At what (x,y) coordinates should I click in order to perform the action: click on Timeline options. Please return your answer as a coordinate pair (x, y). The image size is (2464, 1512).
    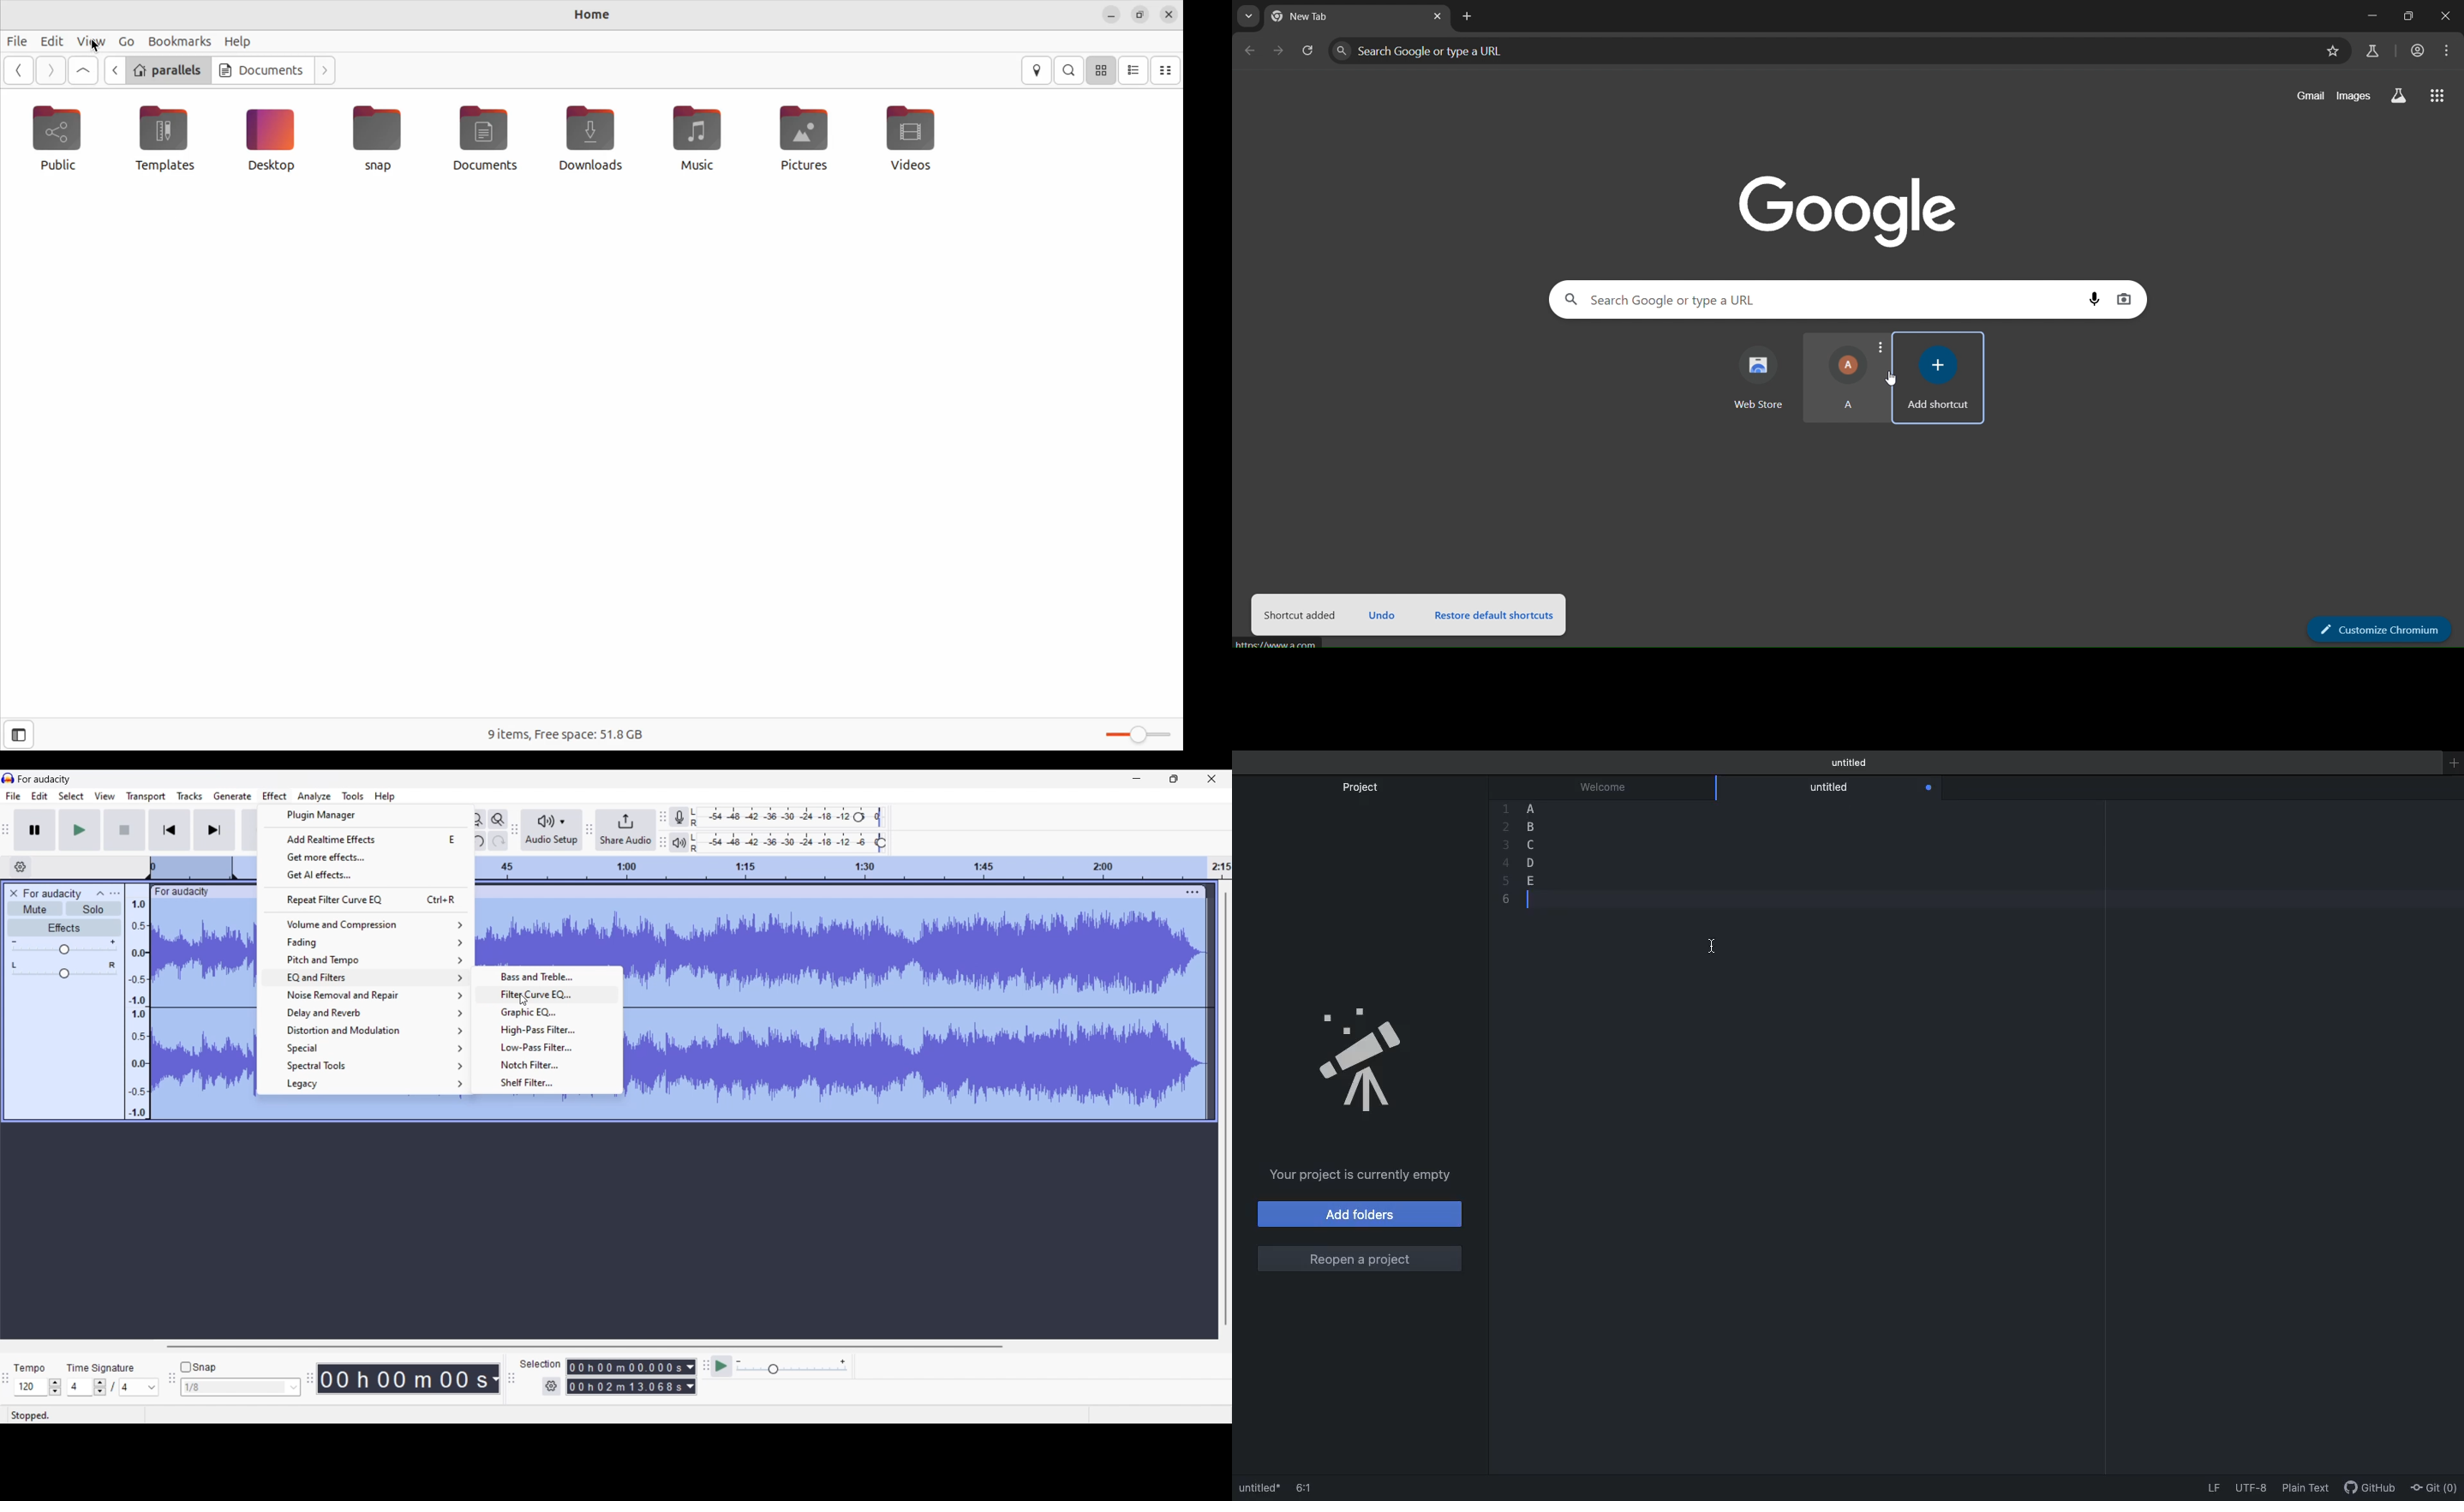
    Looking at the image, I should click on (21, 867).